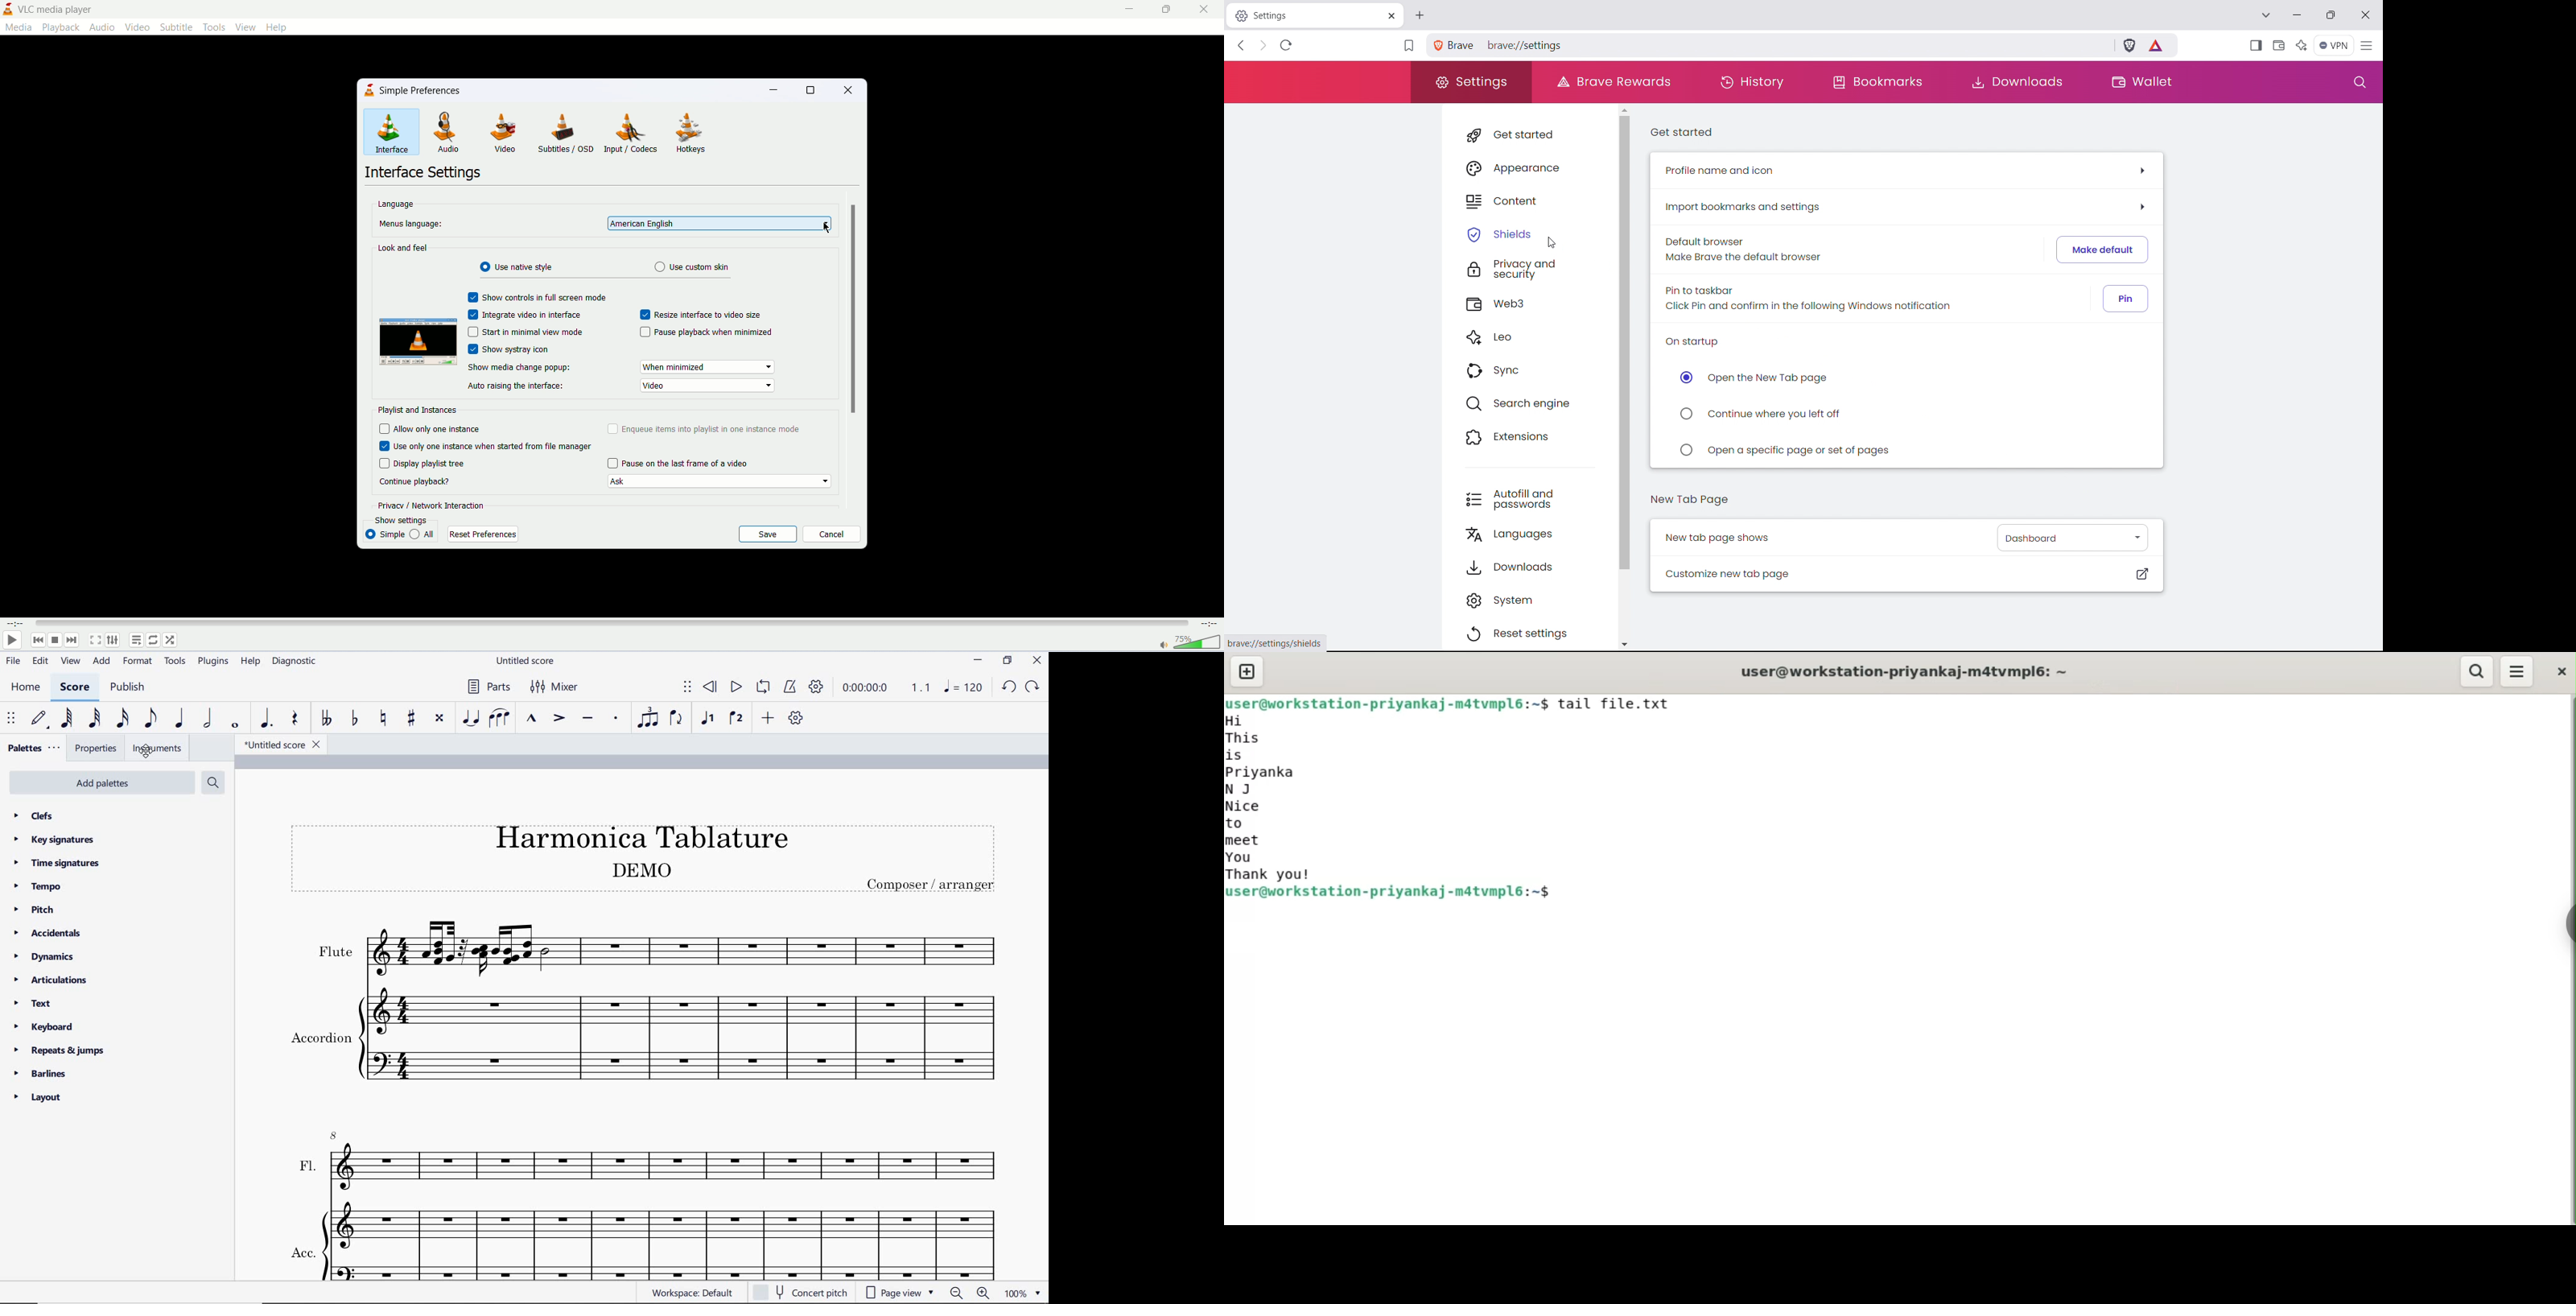 This screenshot has width=2576, height=1316. Describe the element at coordinates (553, 688) in the screenshot. I see `MIXER` at that location.